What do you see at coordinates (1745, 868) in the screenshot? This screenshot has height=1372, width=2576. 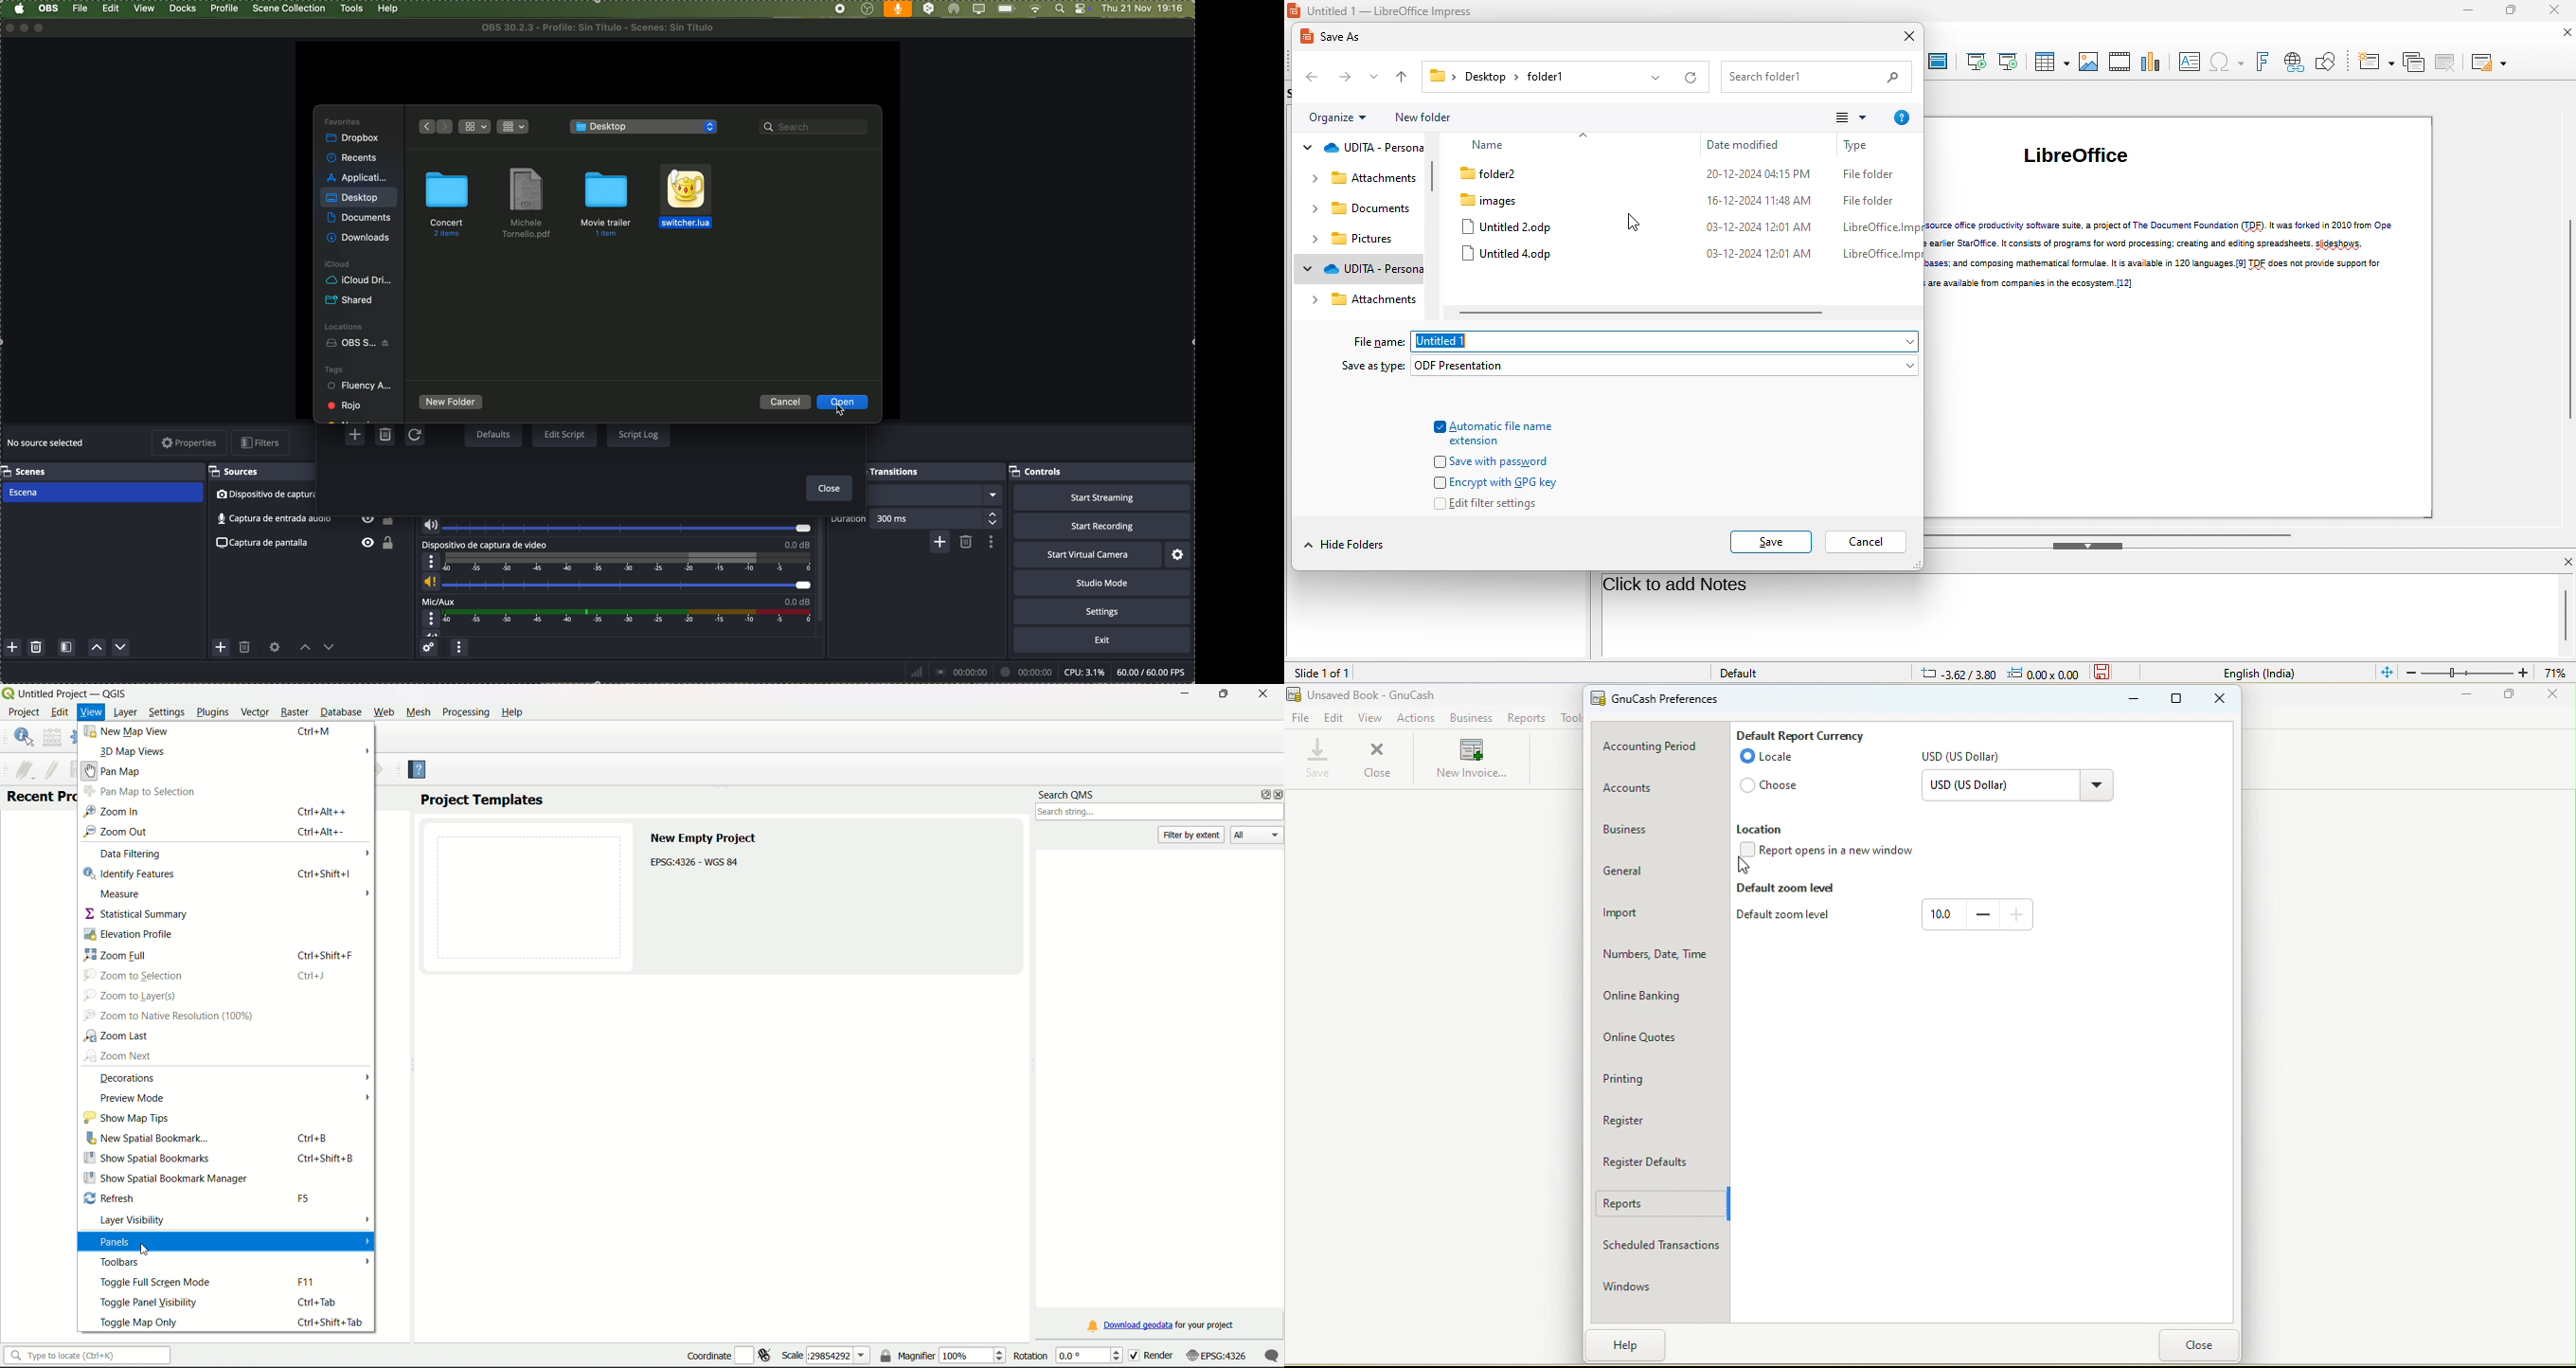 I see `cursor` at bounding box center [1745, 868].